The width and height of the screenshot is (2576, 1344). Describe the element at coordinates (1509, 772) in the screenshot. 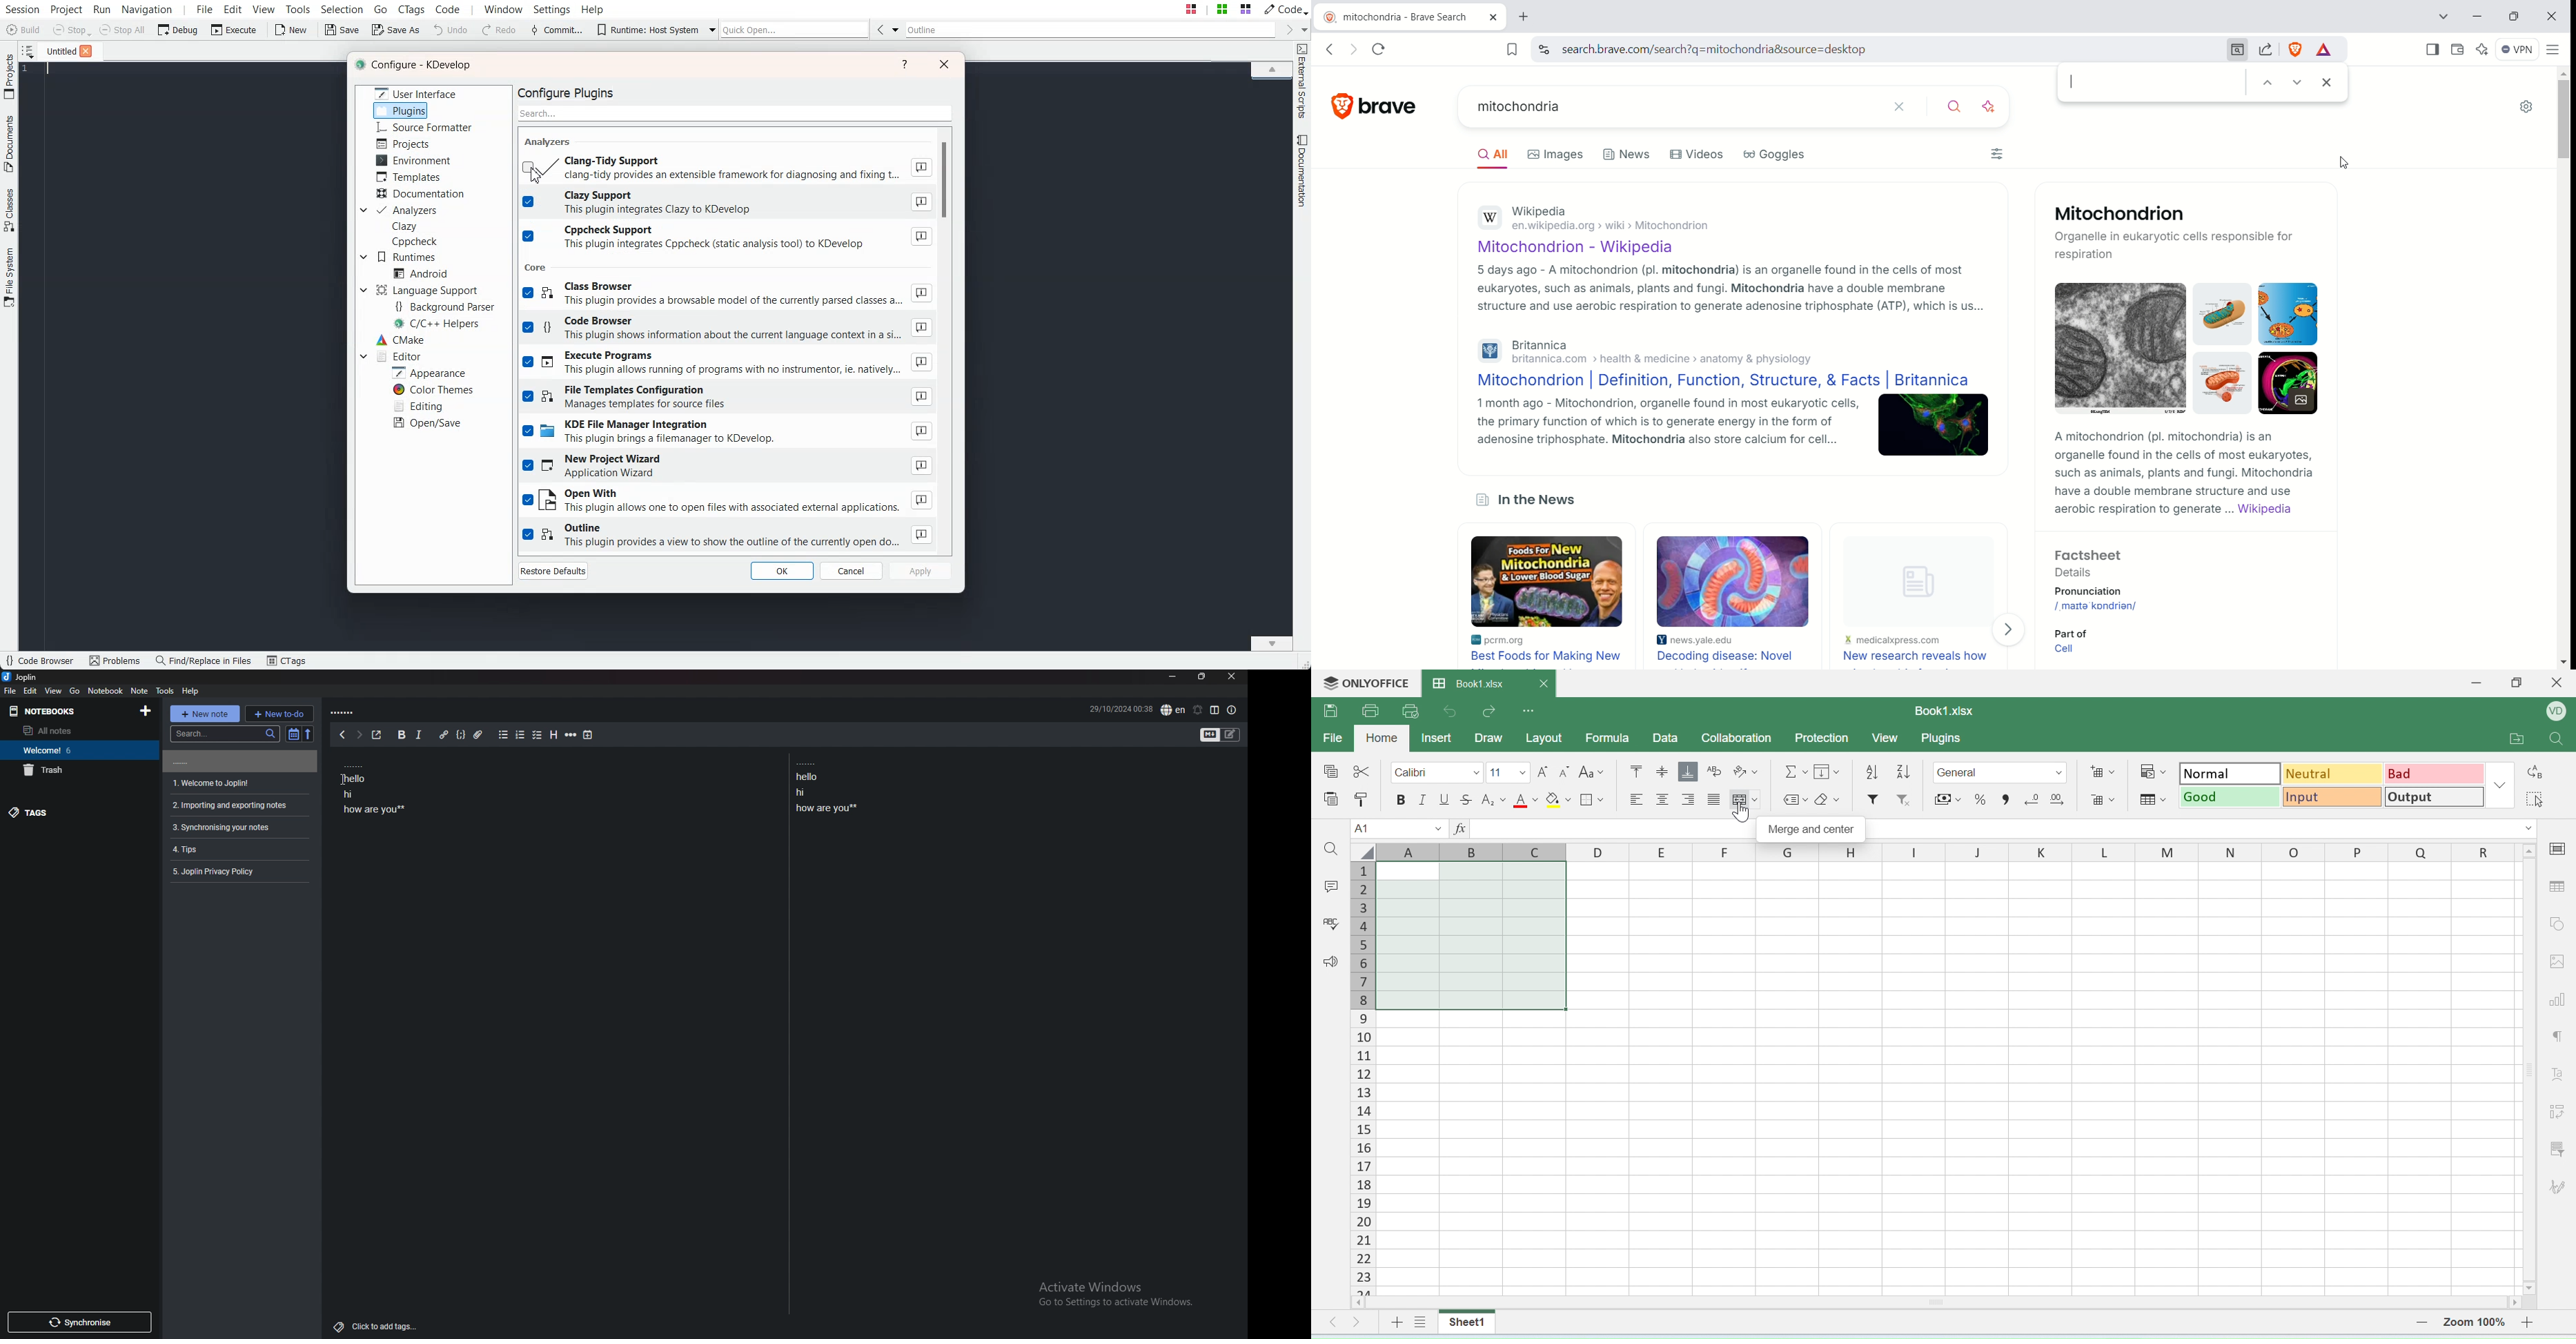

I see `font size` at that location.